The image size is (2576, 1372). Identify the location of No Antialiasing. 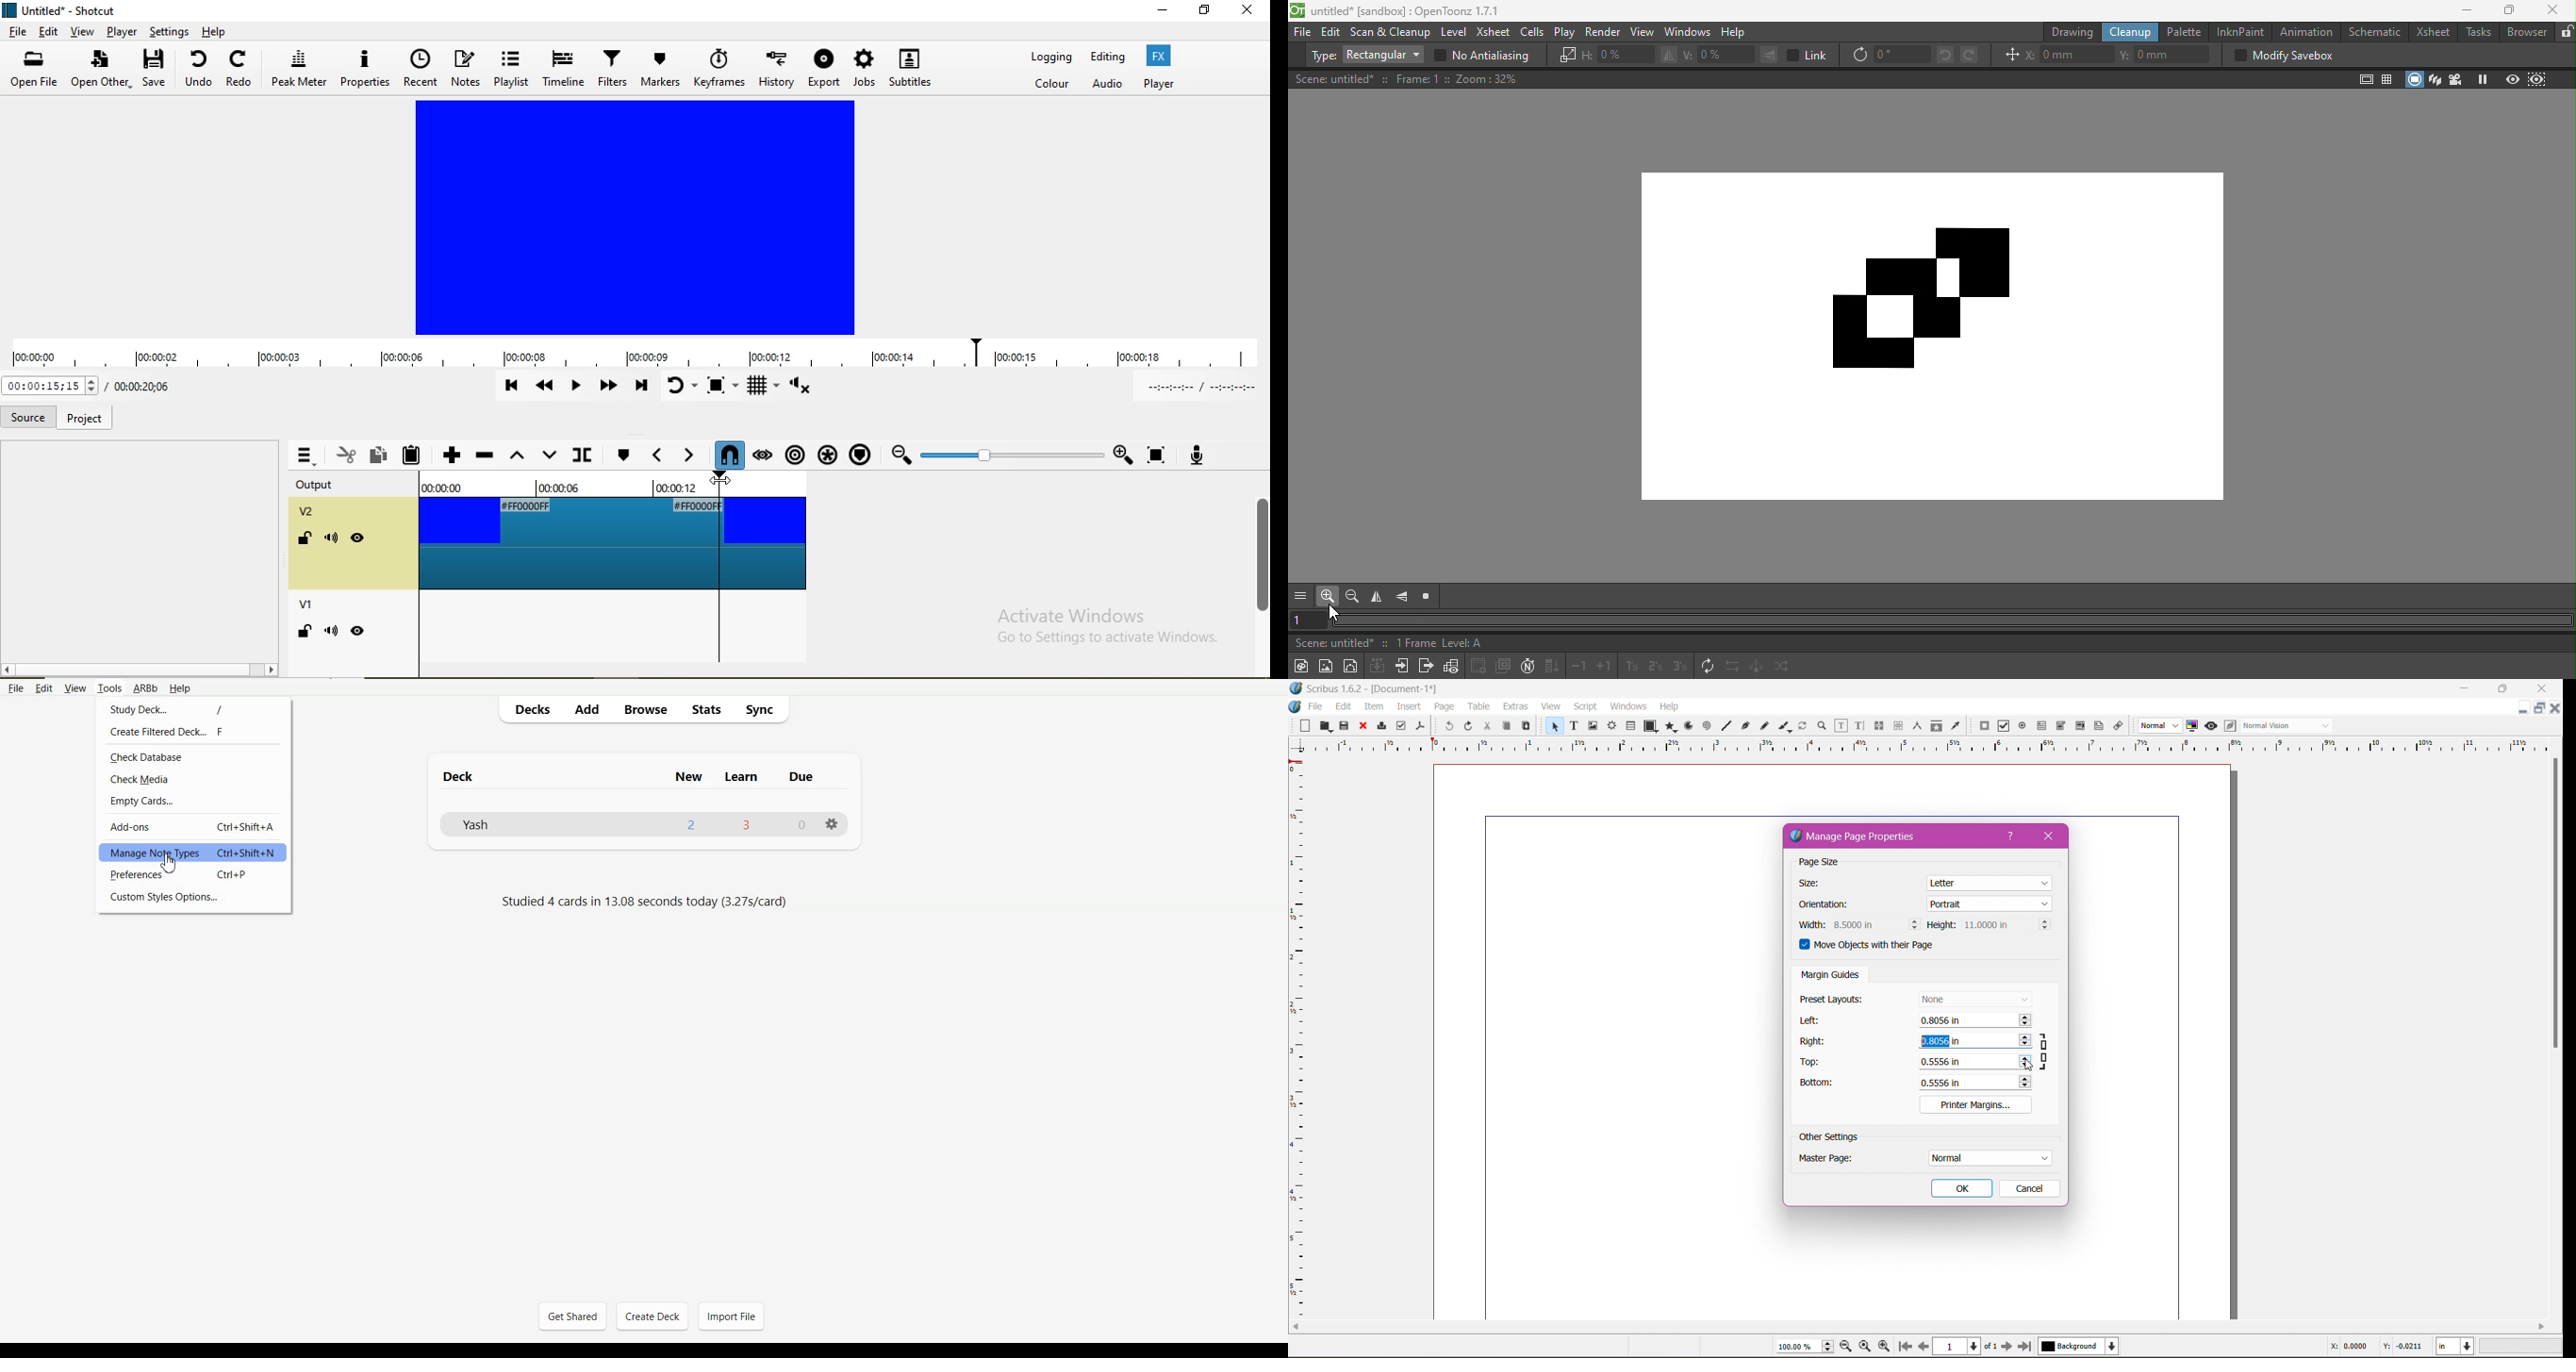
(1487, 57).